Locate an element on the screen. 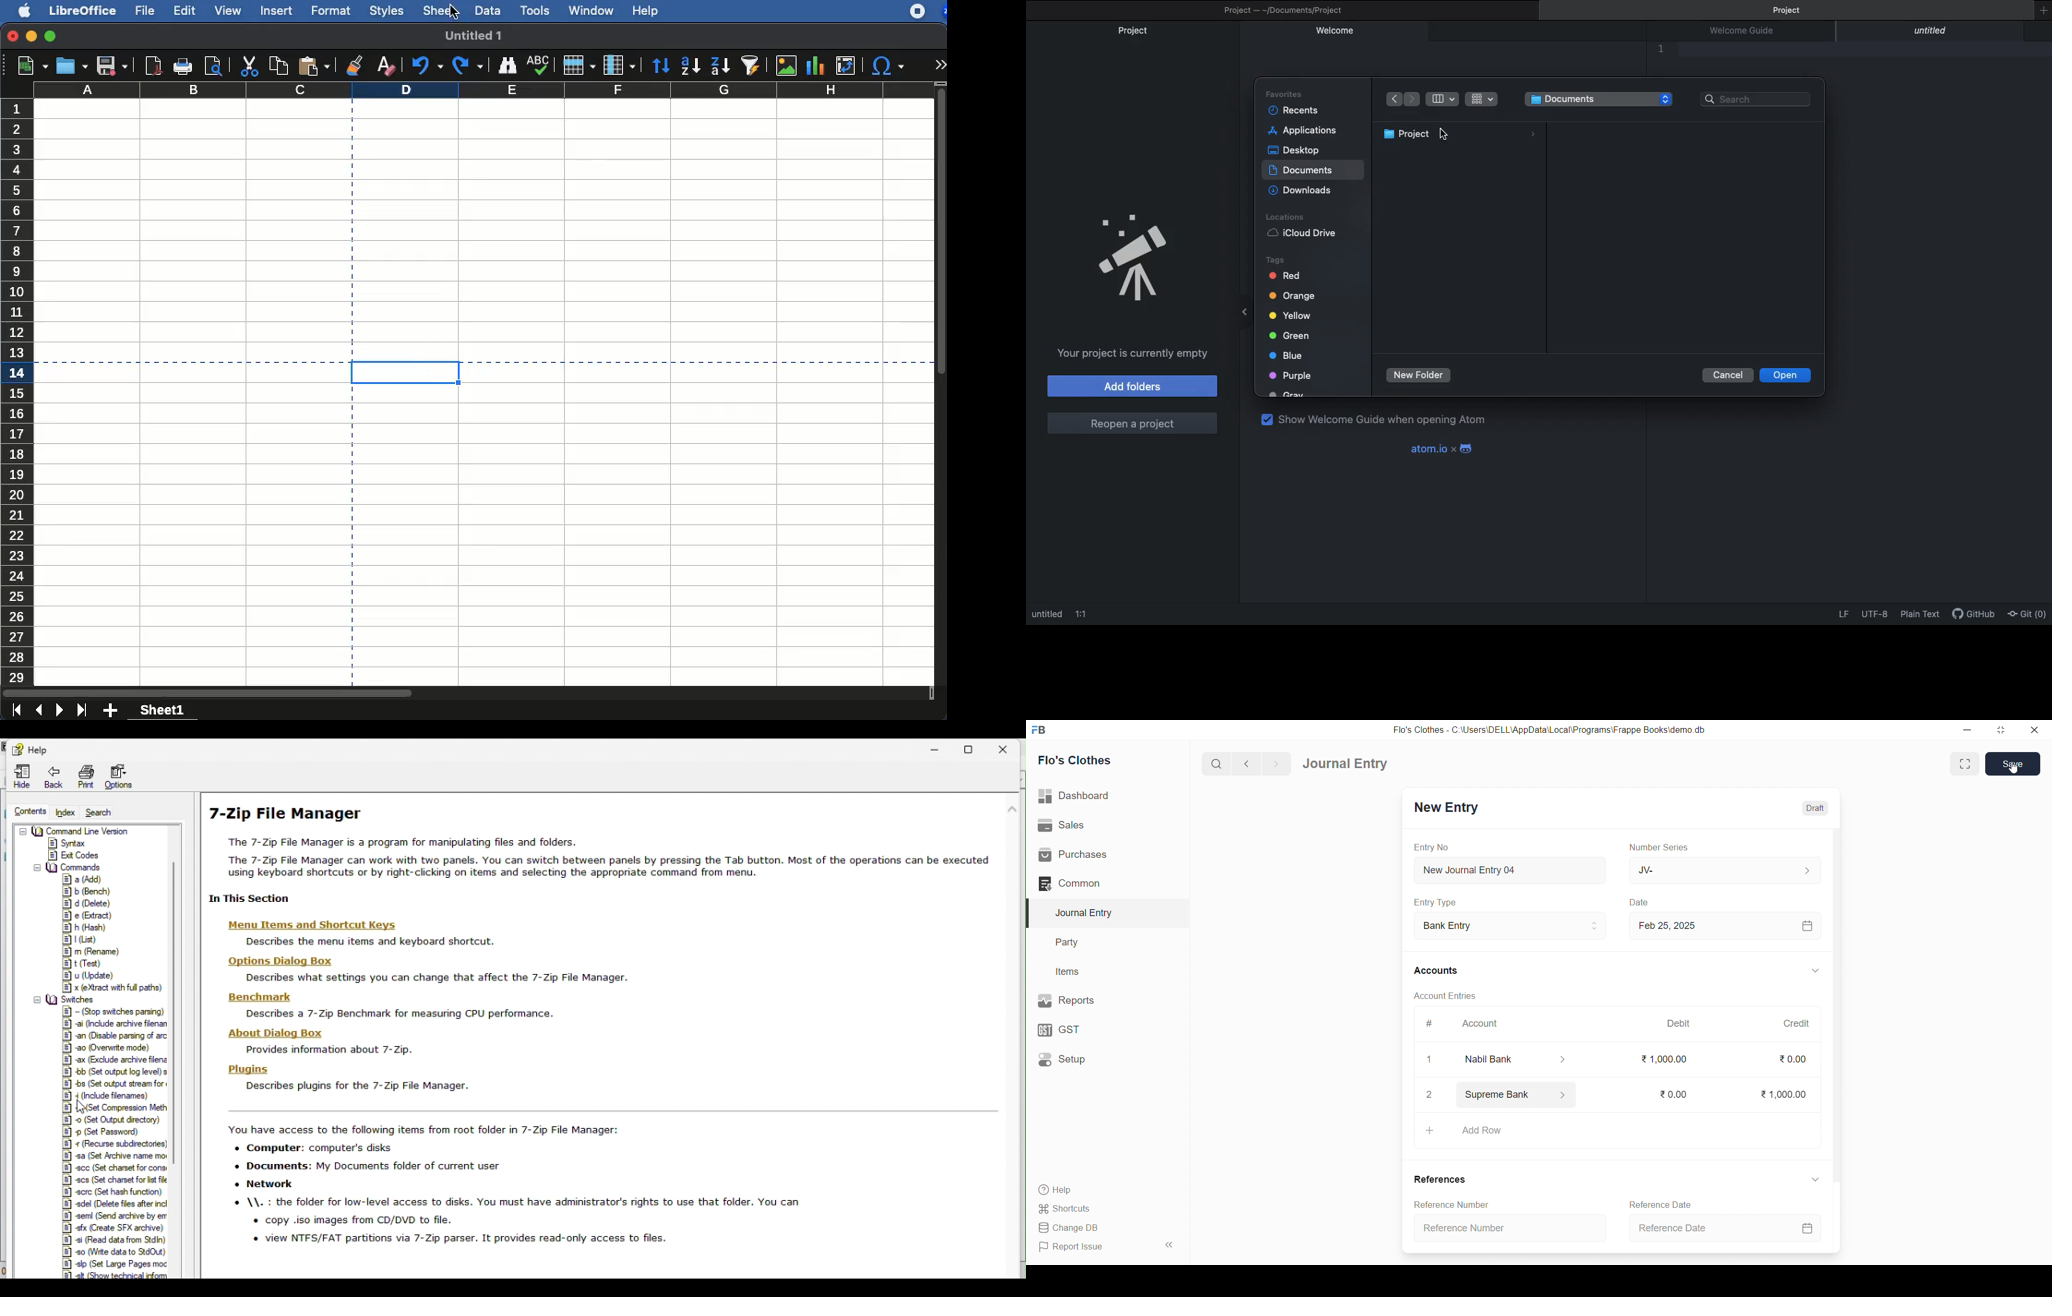 This screenshot has width=2072, height=1316. Scroll bar is located at coordinates (1835, 1040).